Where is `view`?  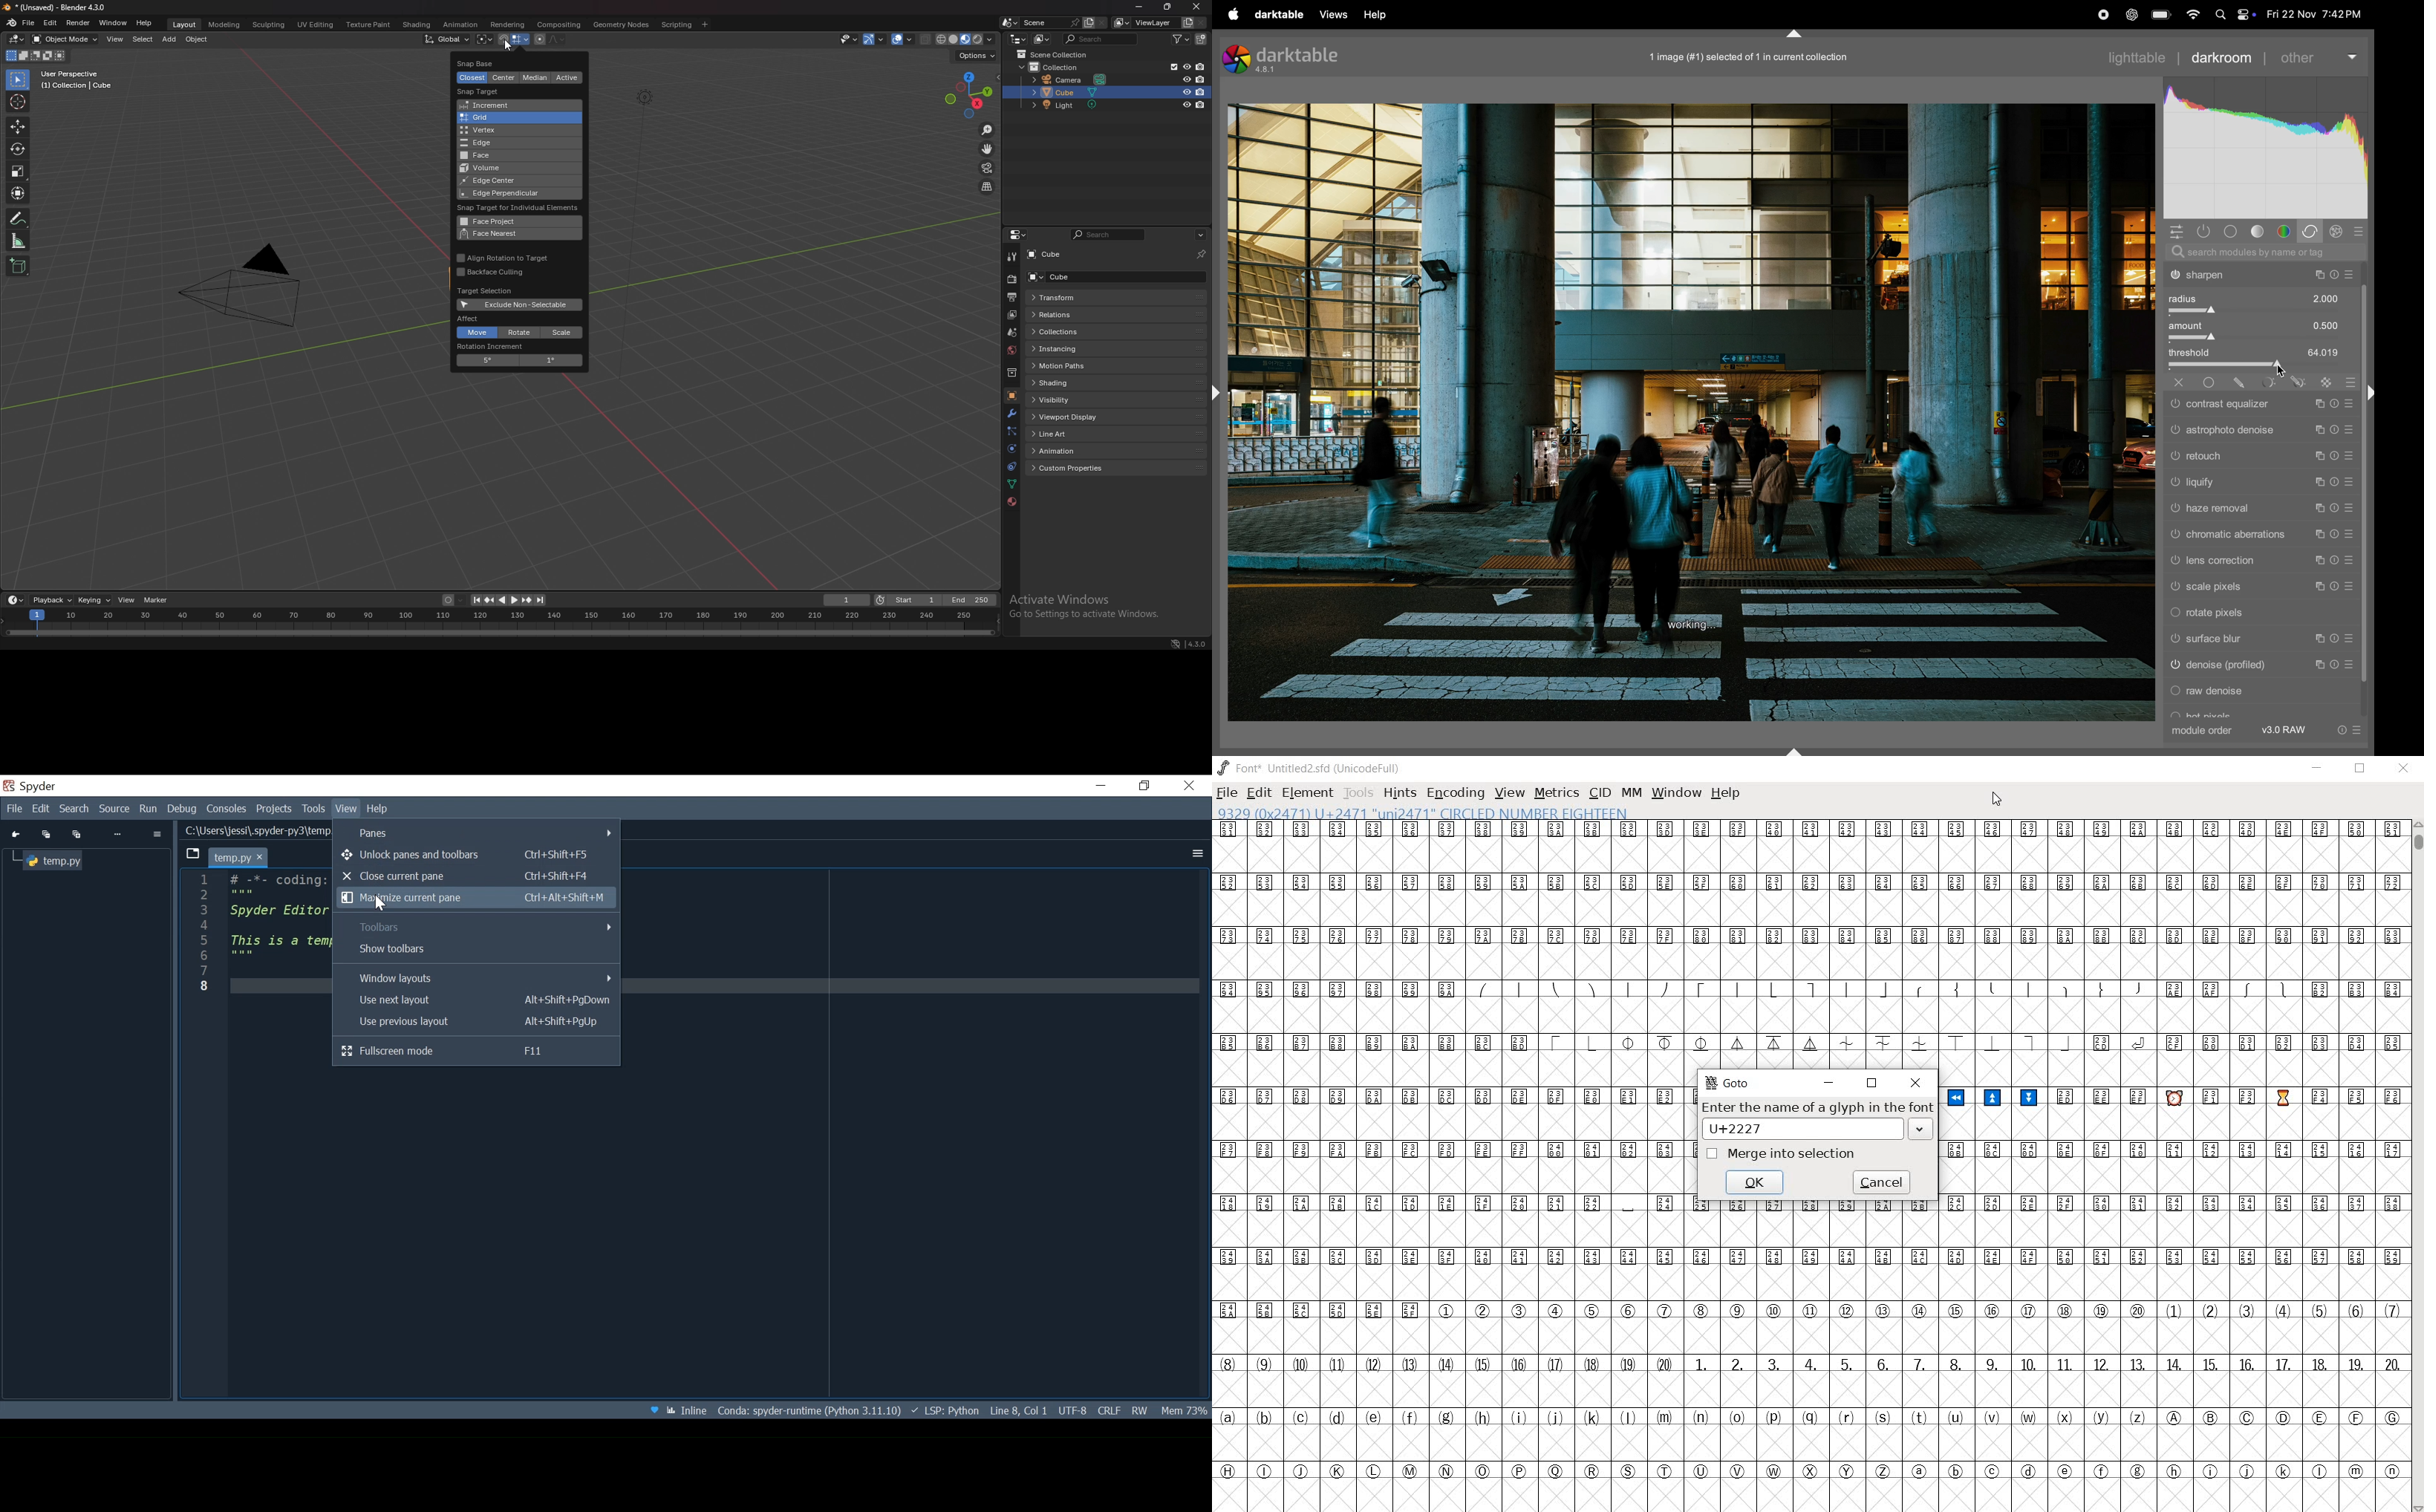
view is located at coordinates (115, 40).